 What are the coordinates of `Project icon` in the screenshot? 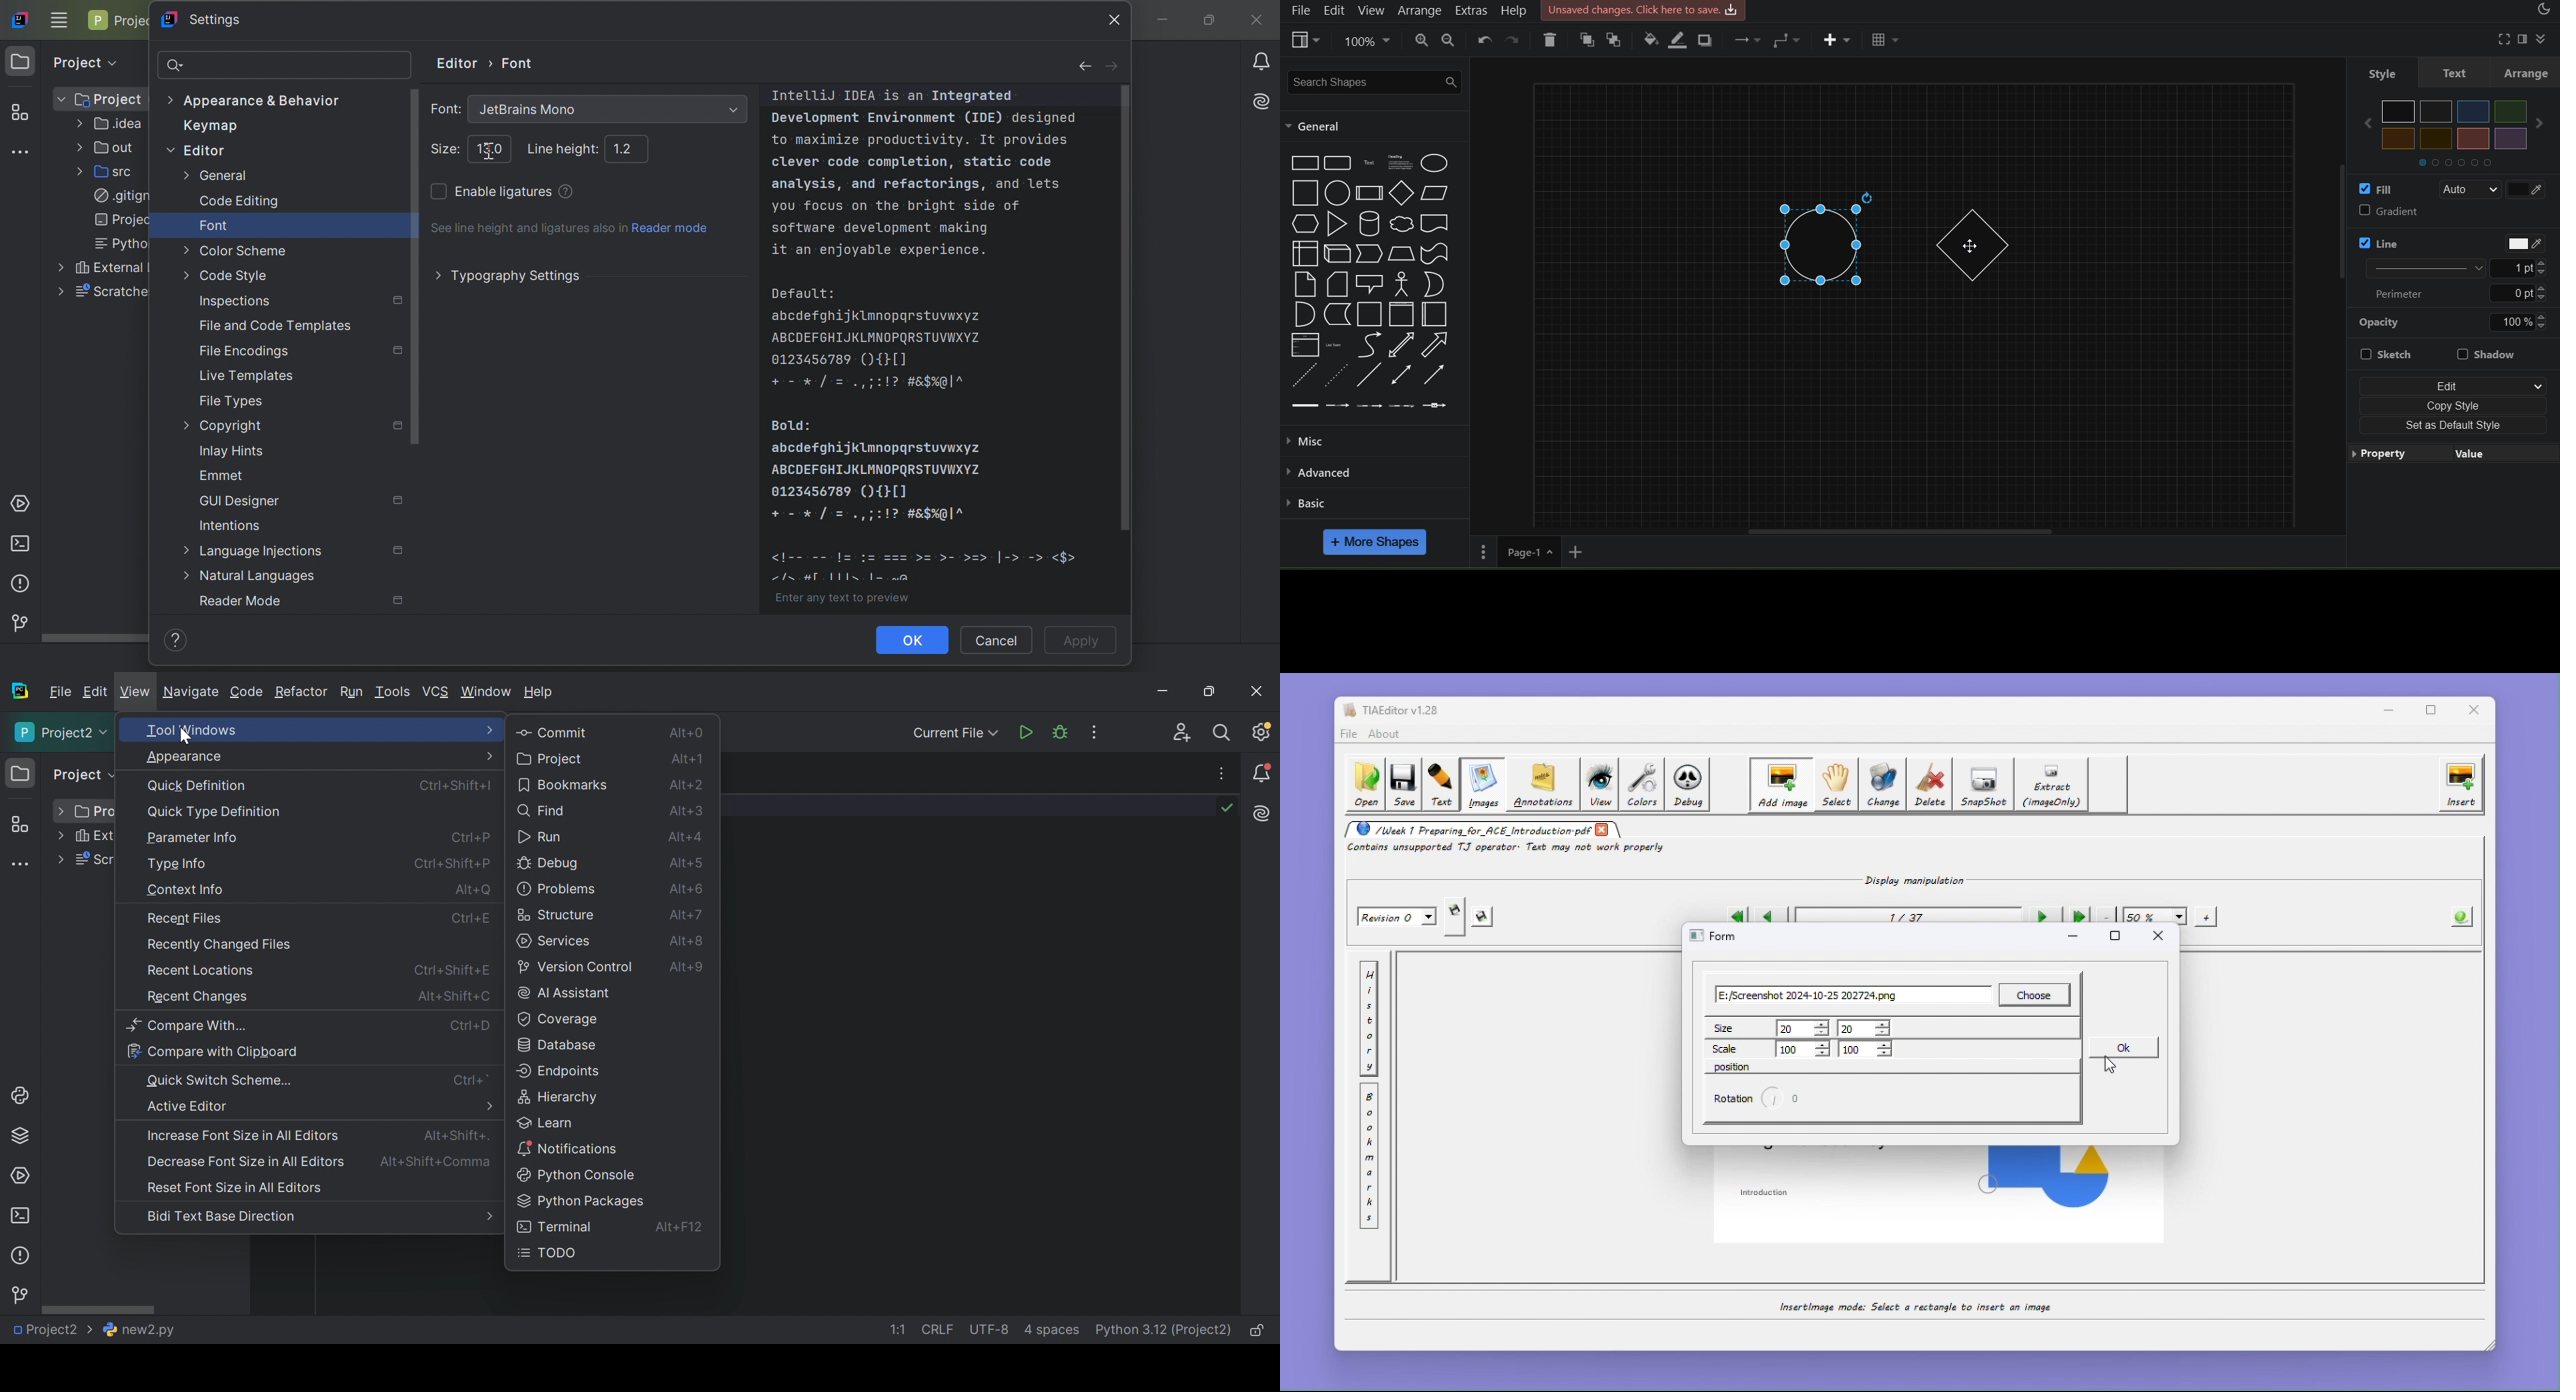 It's located at (21, 774).